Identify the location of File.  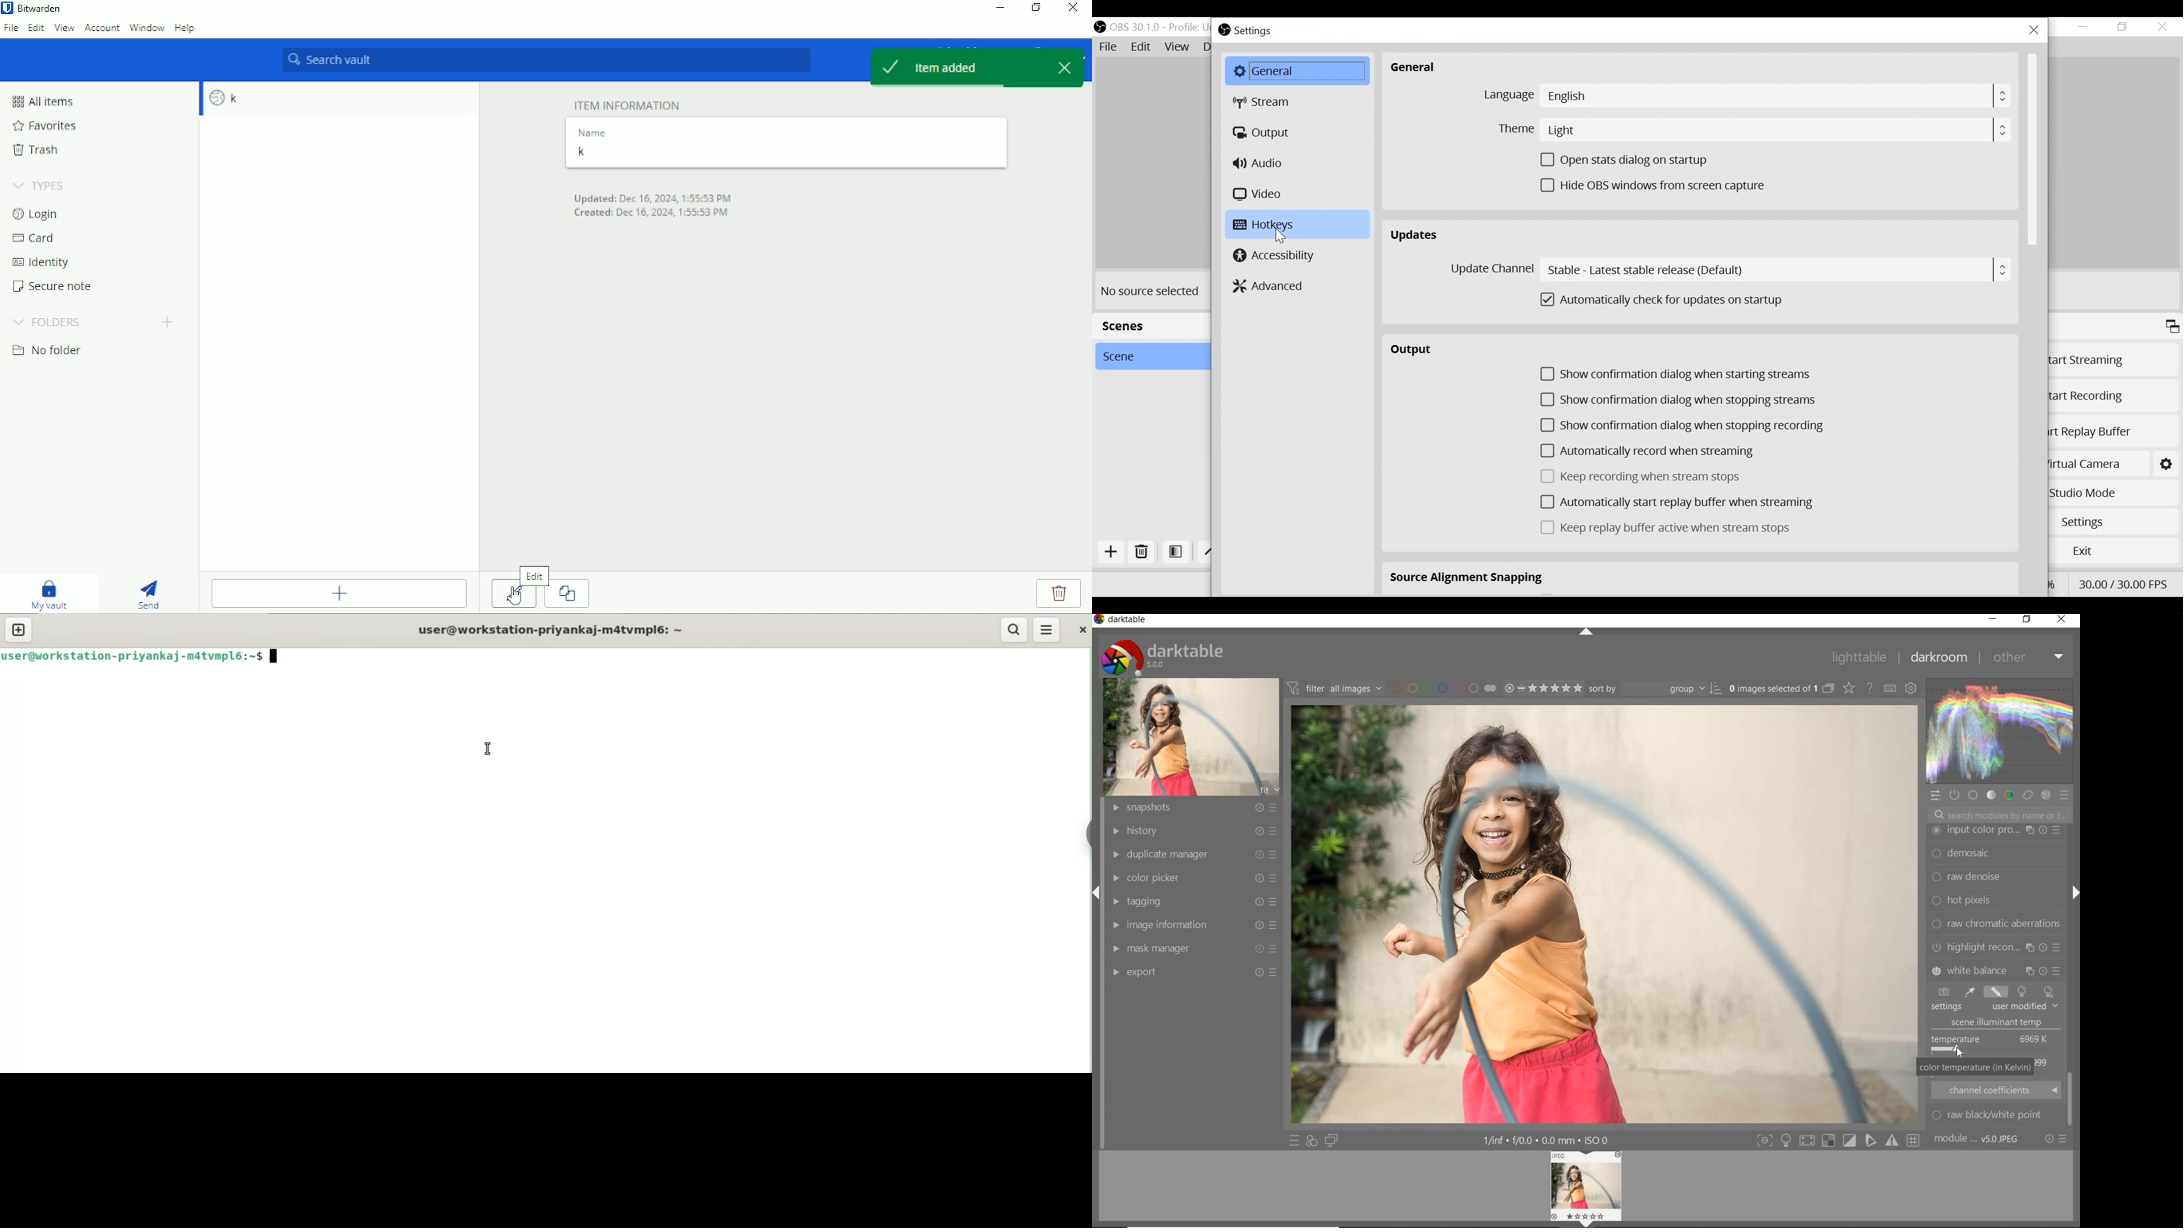
(1110, 47).